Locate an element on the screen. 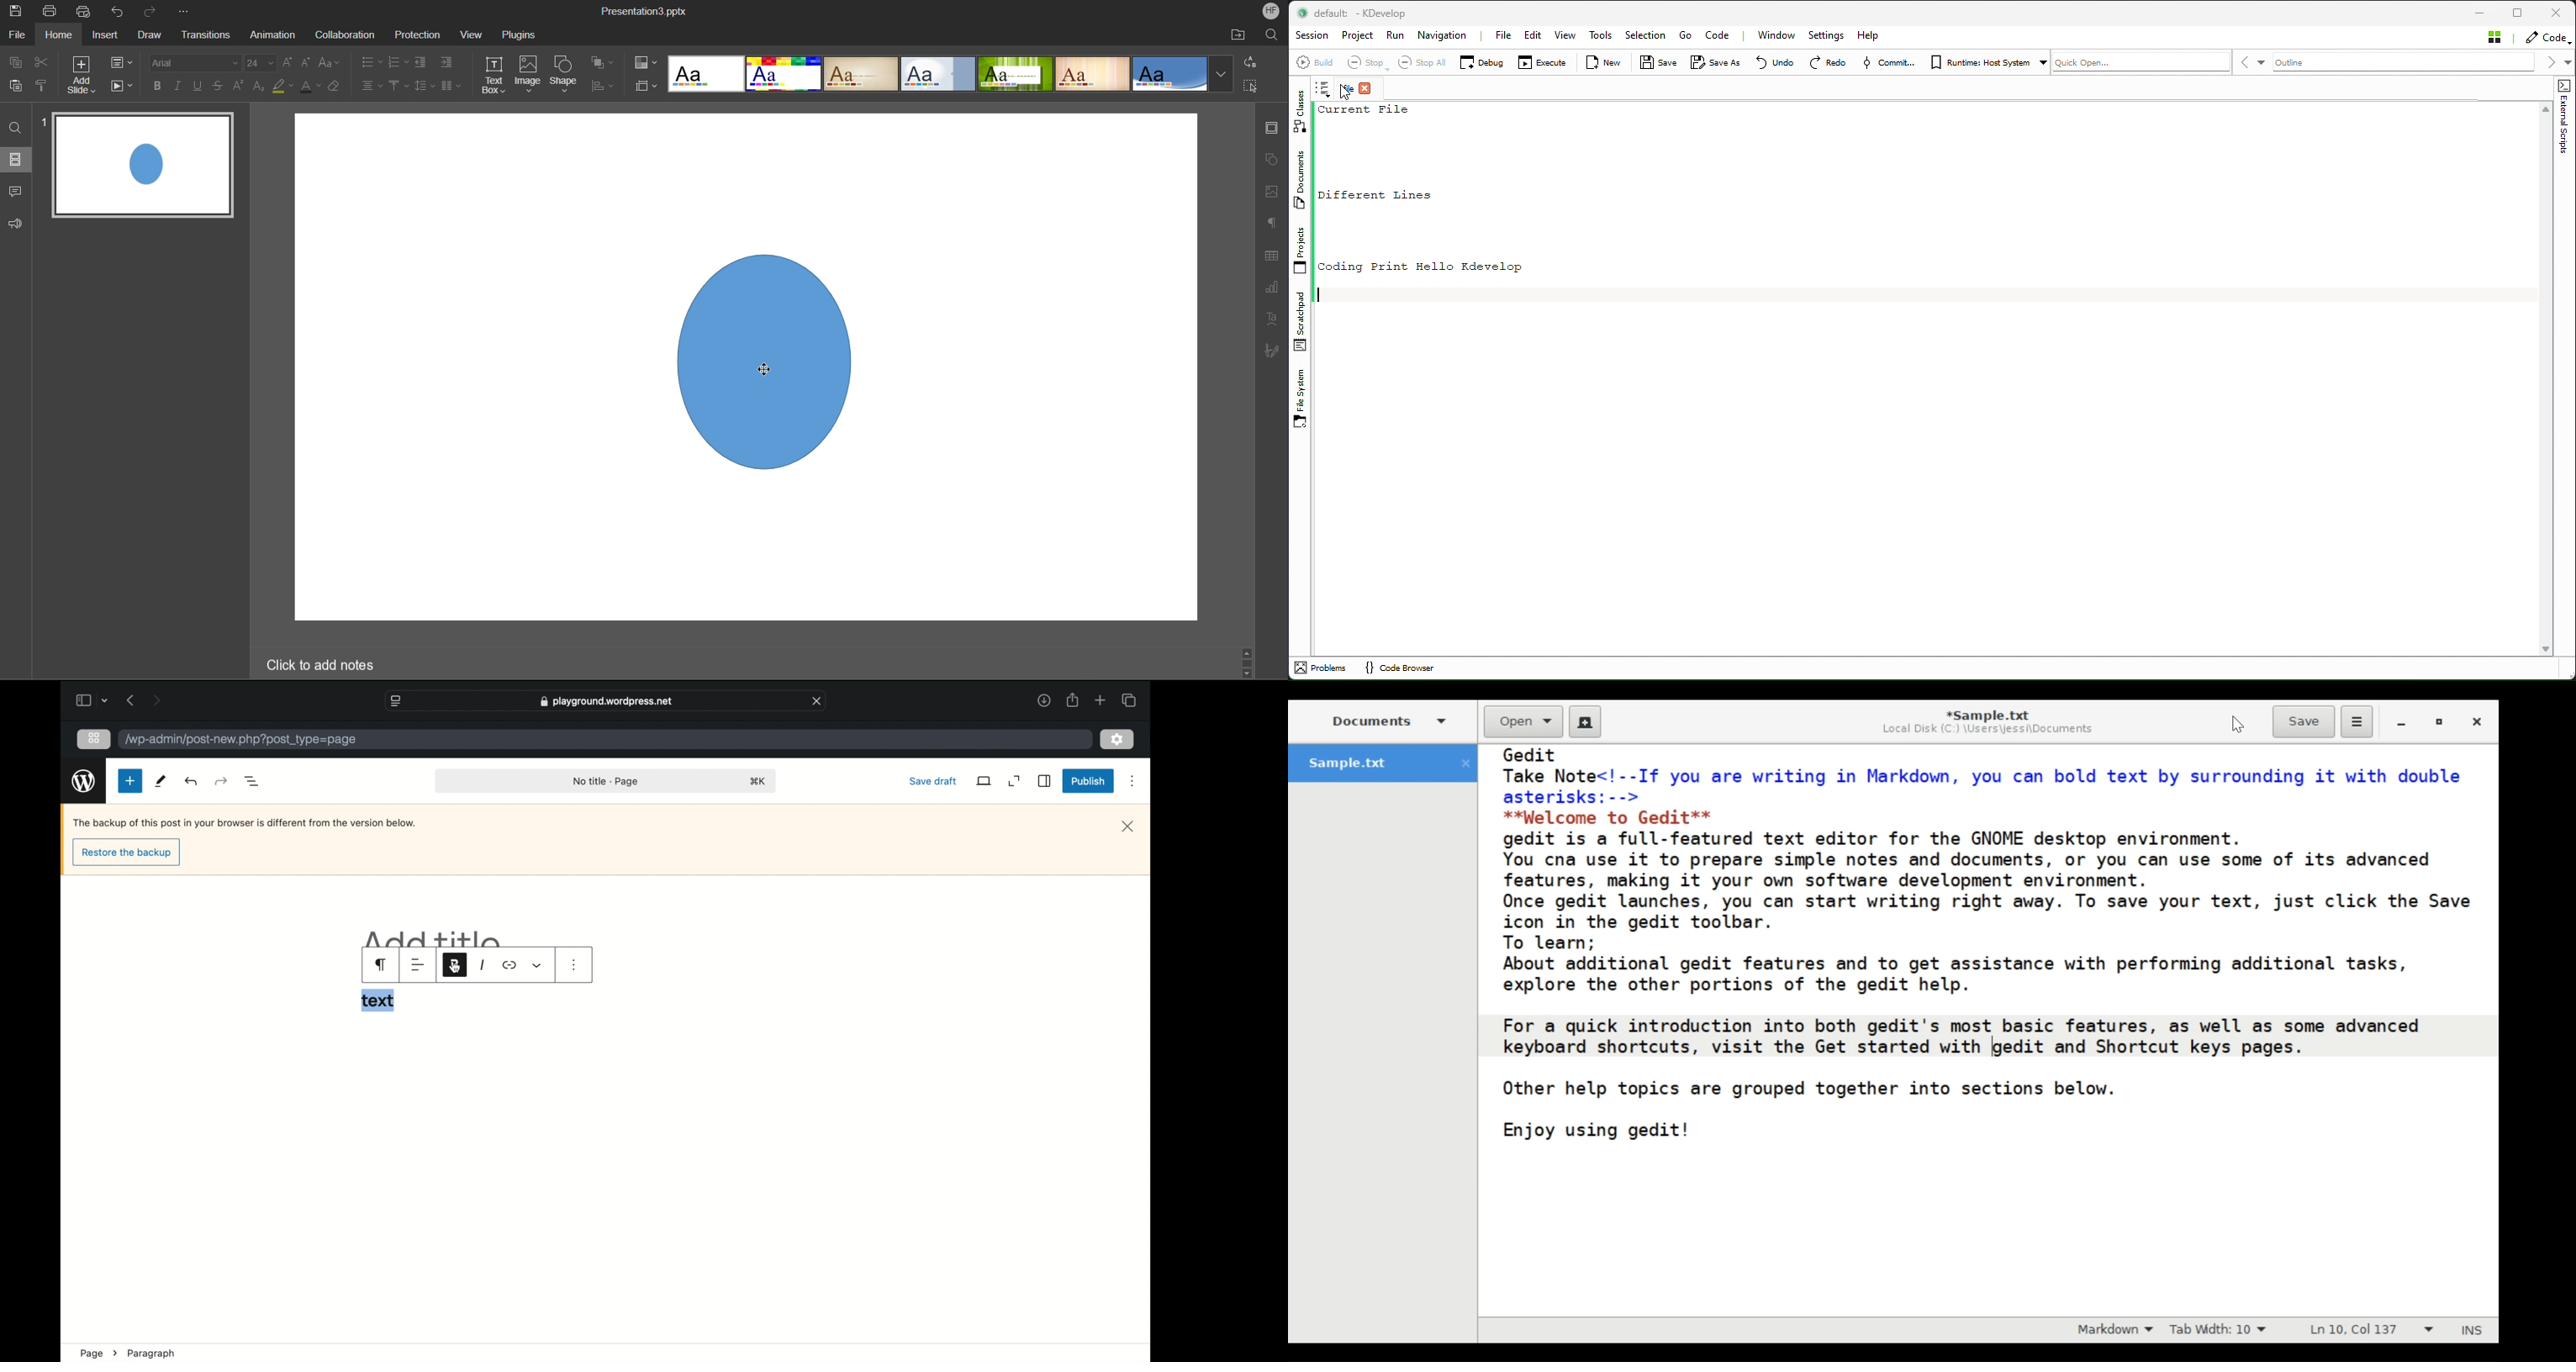 This screenshot has height=1372, width=2576. web address is located at coordinates (606, 702).